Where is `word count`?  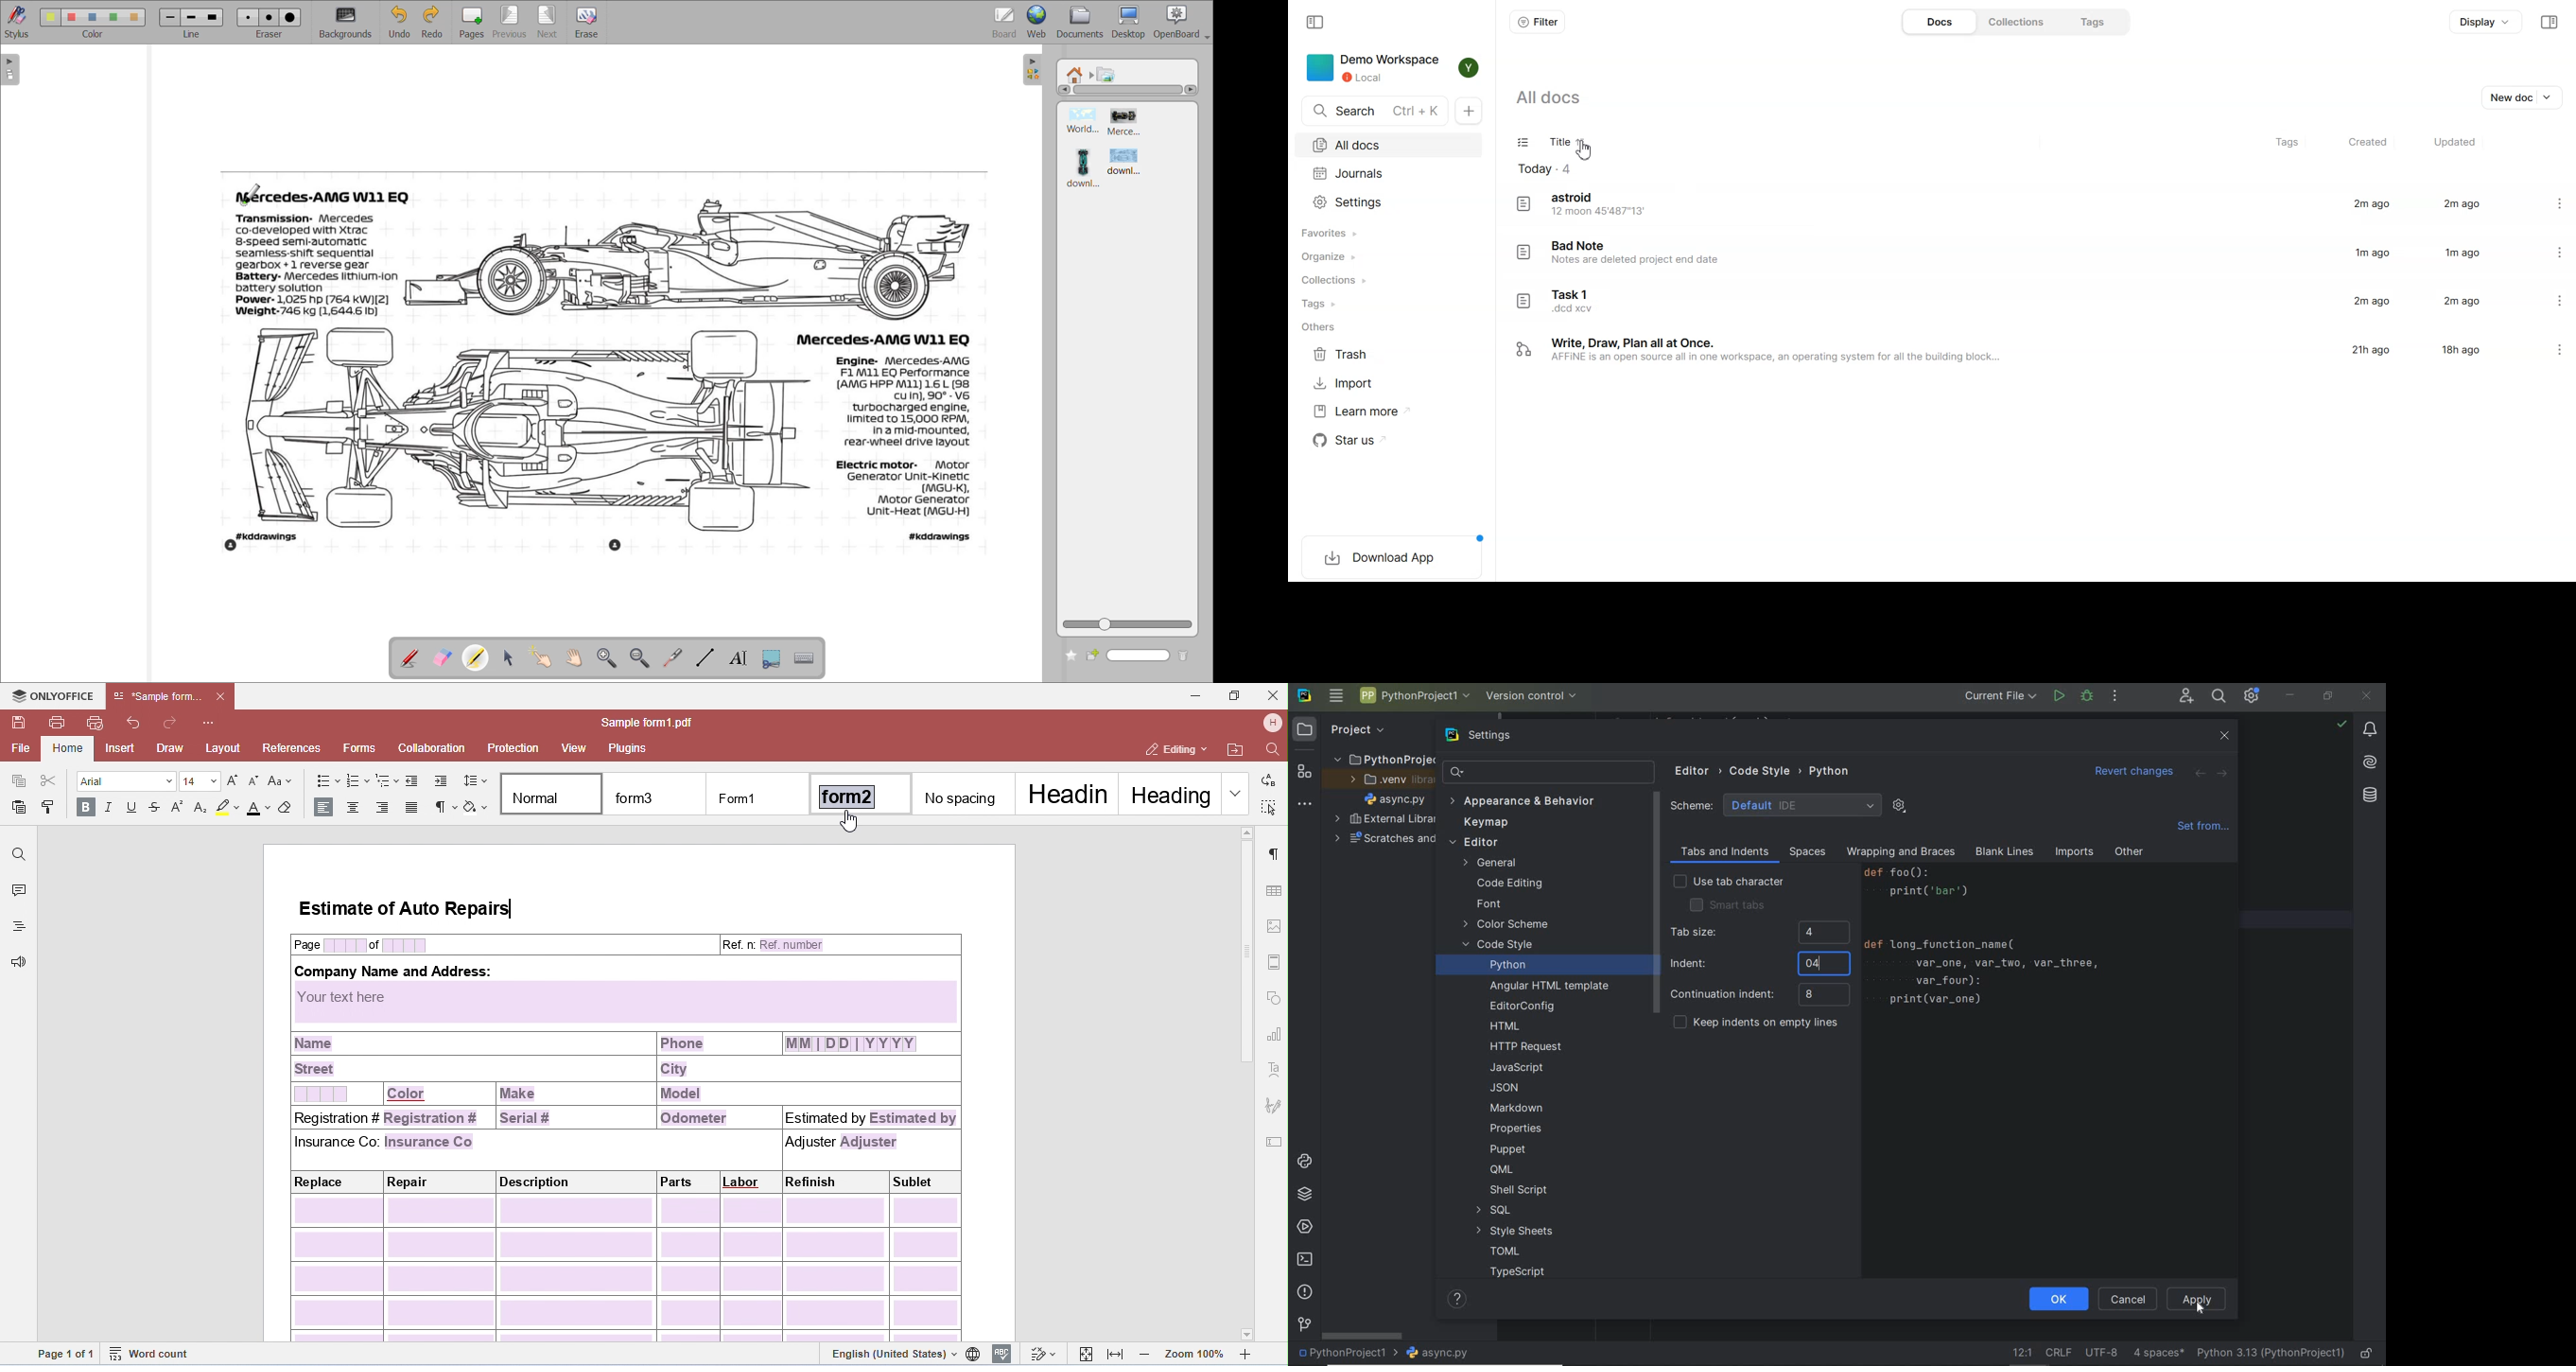
word count is located at coordinates (154, 1355).